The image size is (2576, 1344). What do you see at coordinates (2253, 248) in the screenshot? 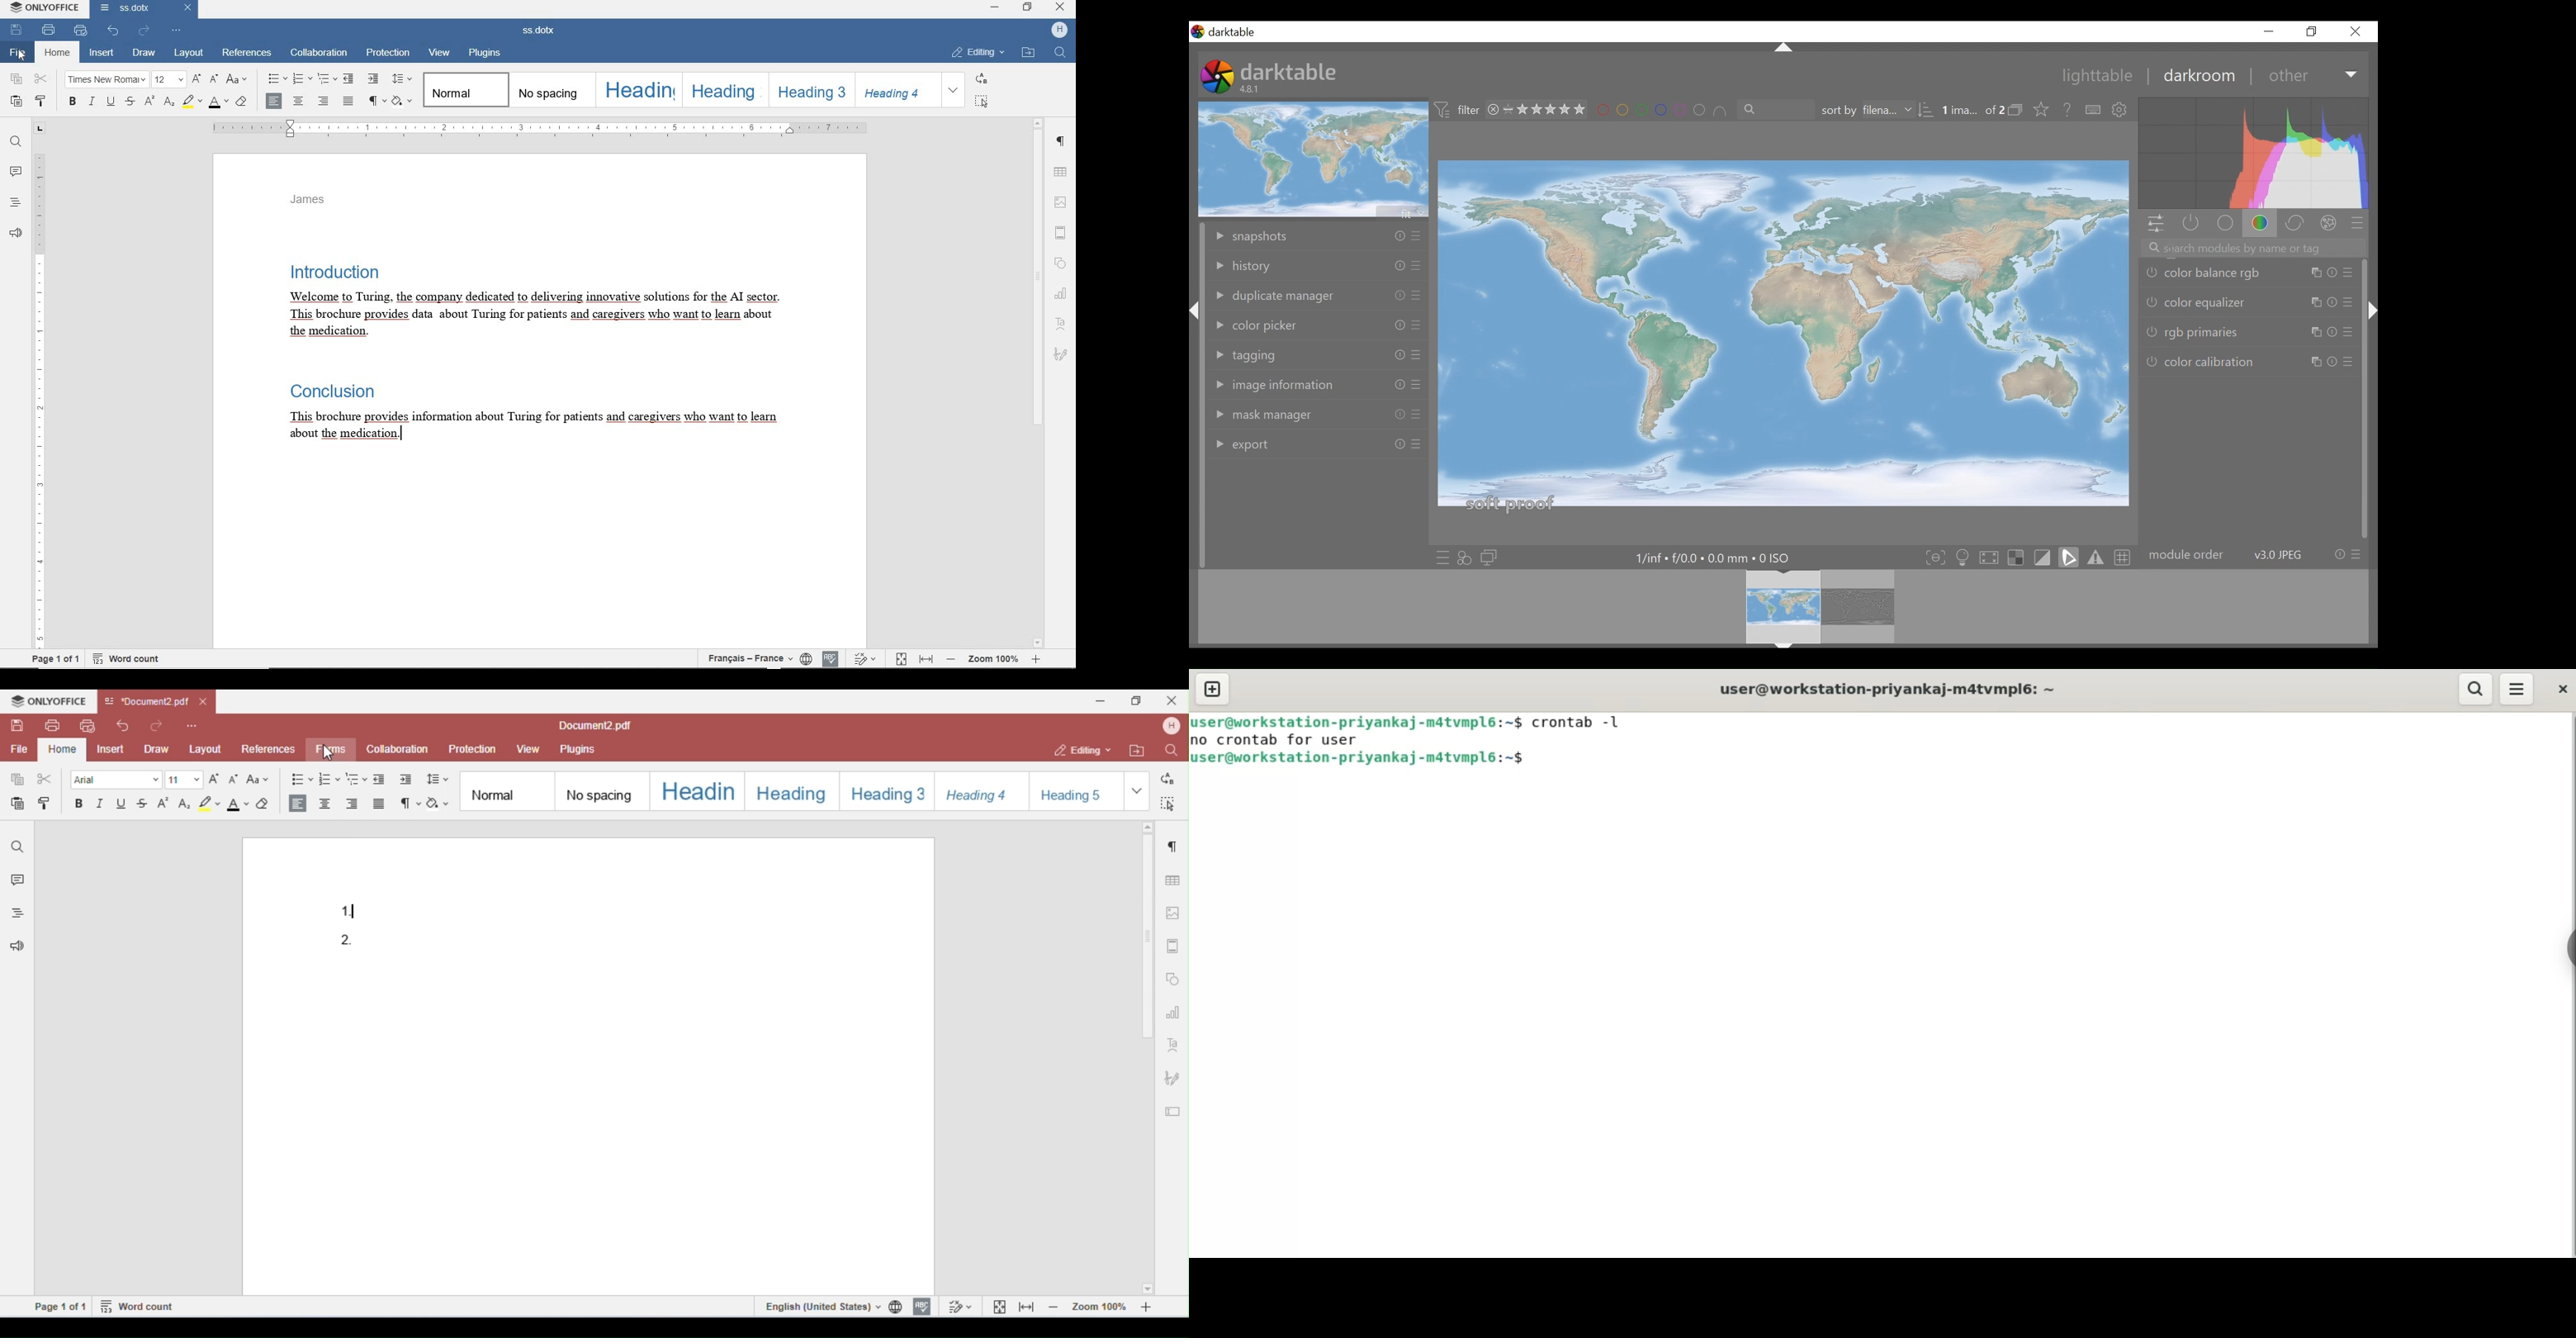
I see `search modules` at bounding box center [2253, 248].